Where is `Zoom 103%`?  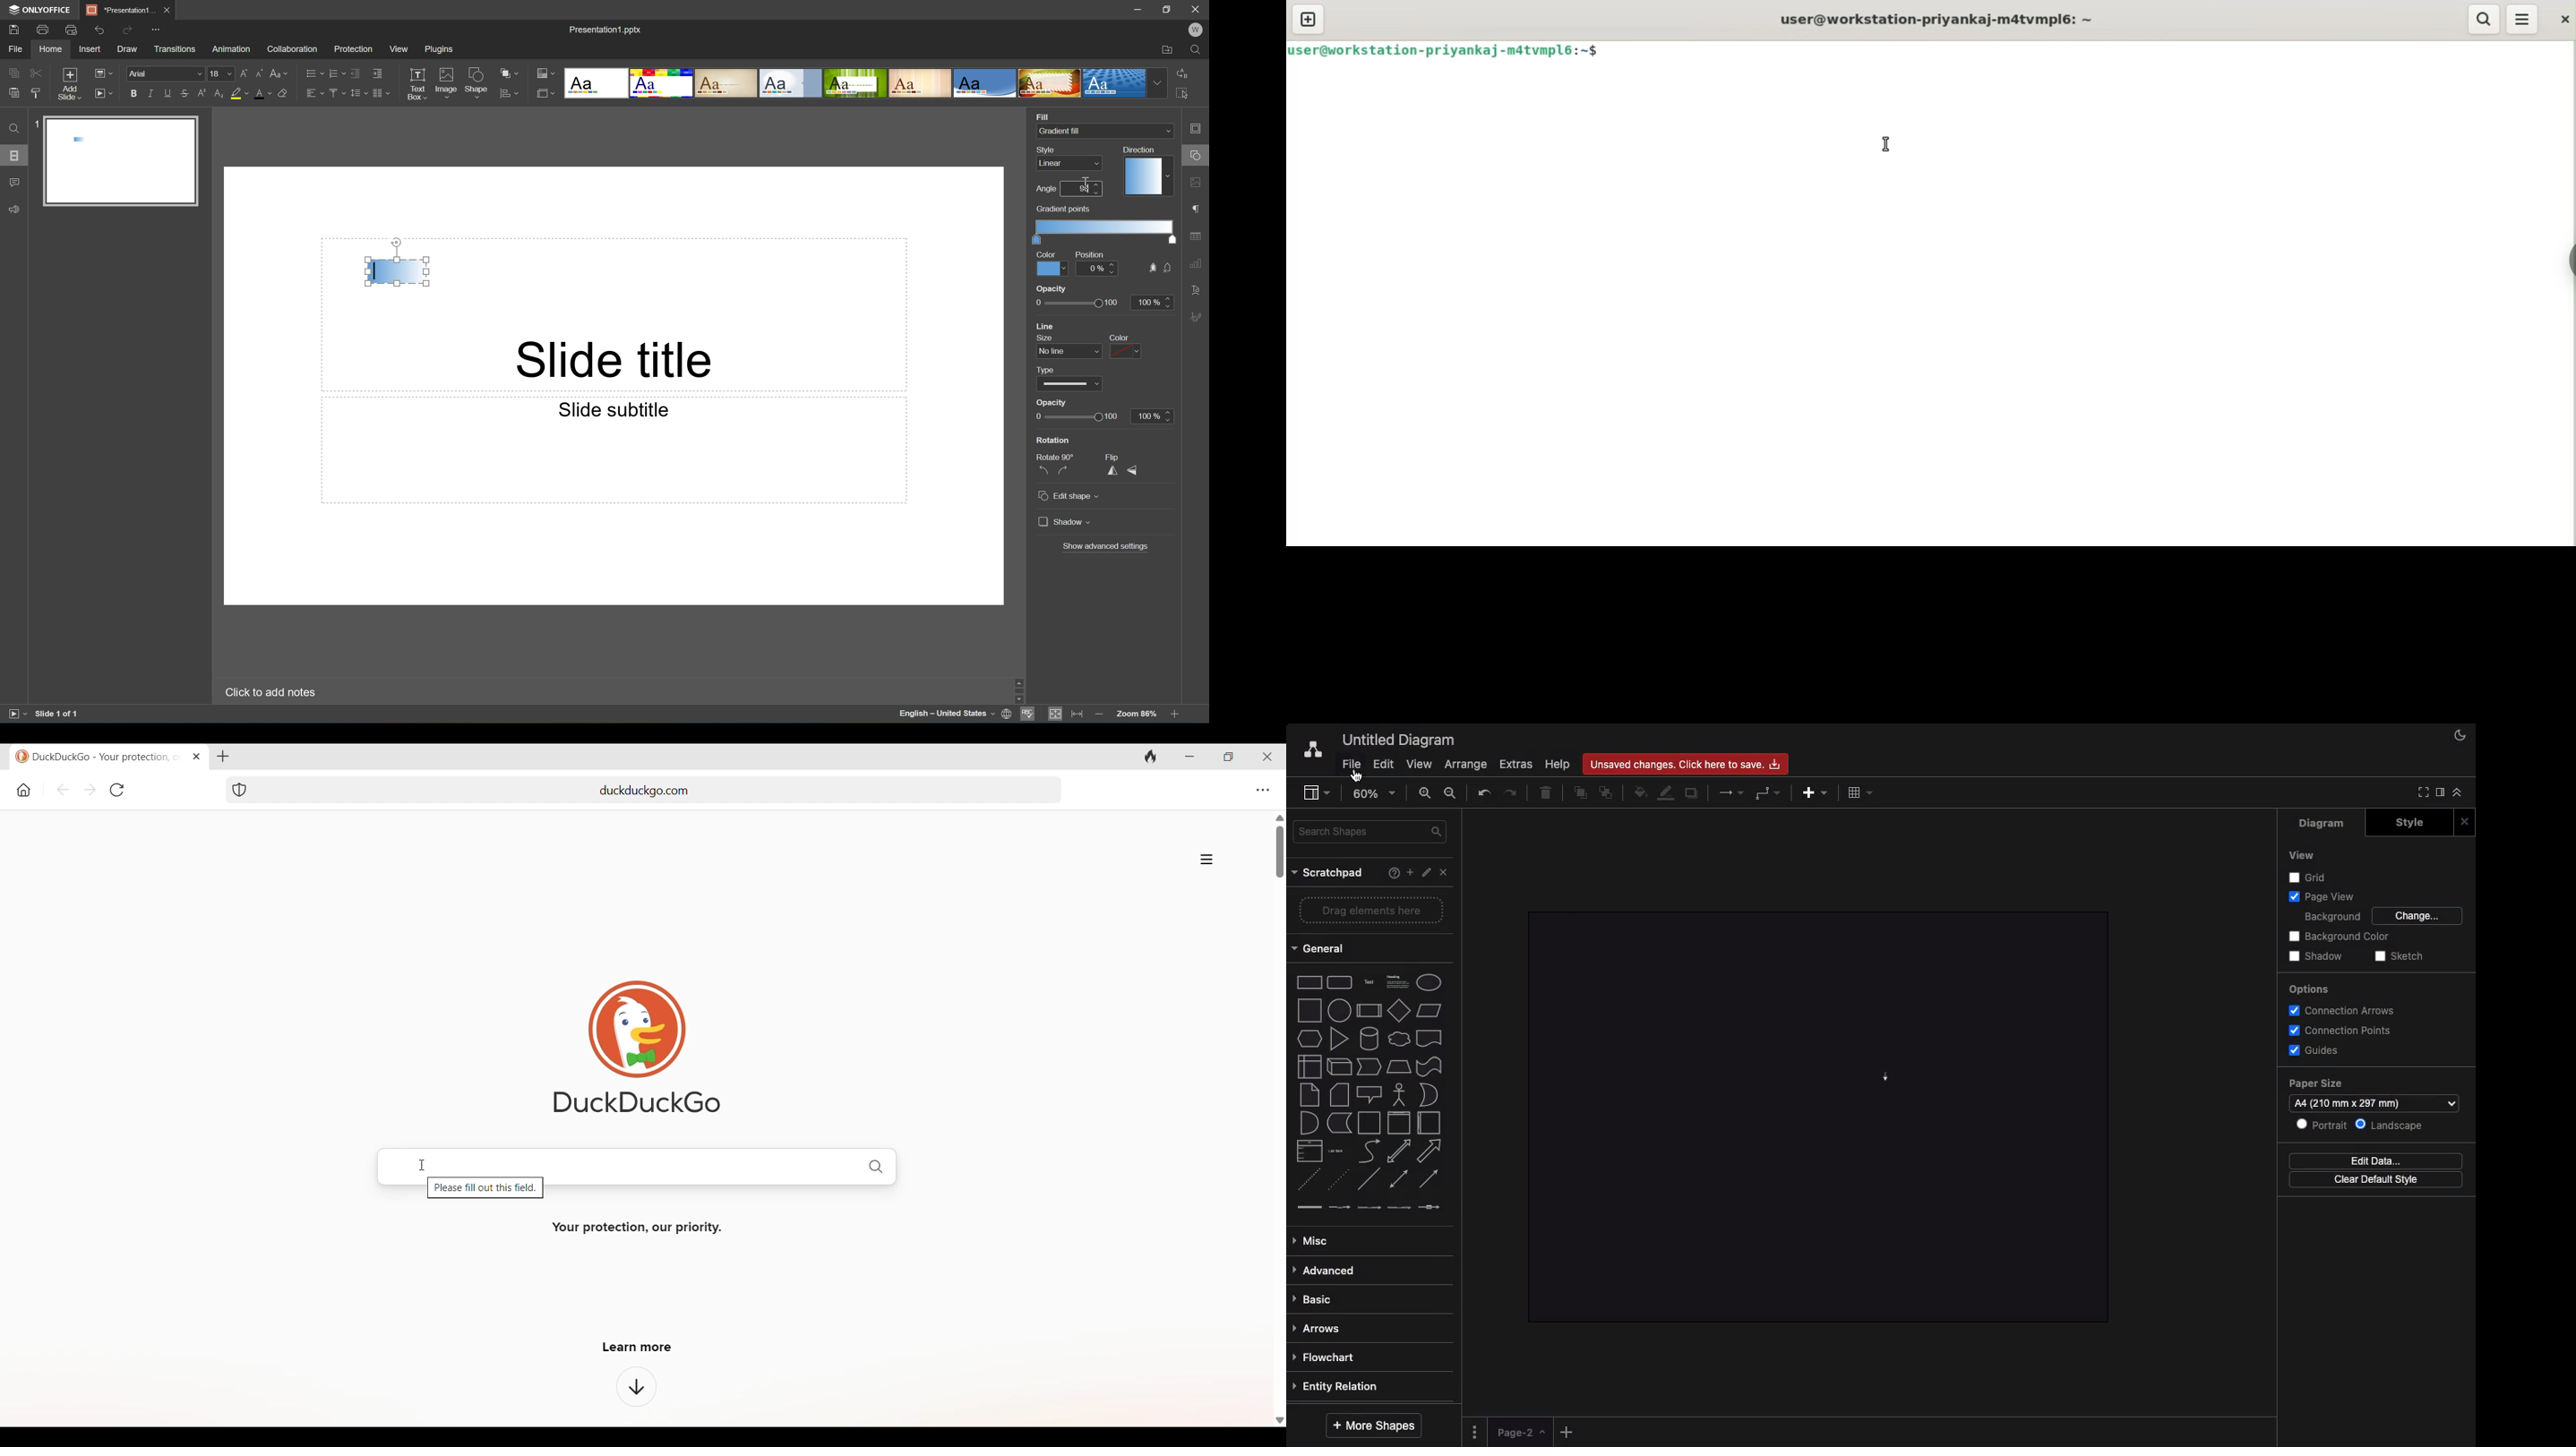
Zoom 103% is located at coordinates (1138, 715).